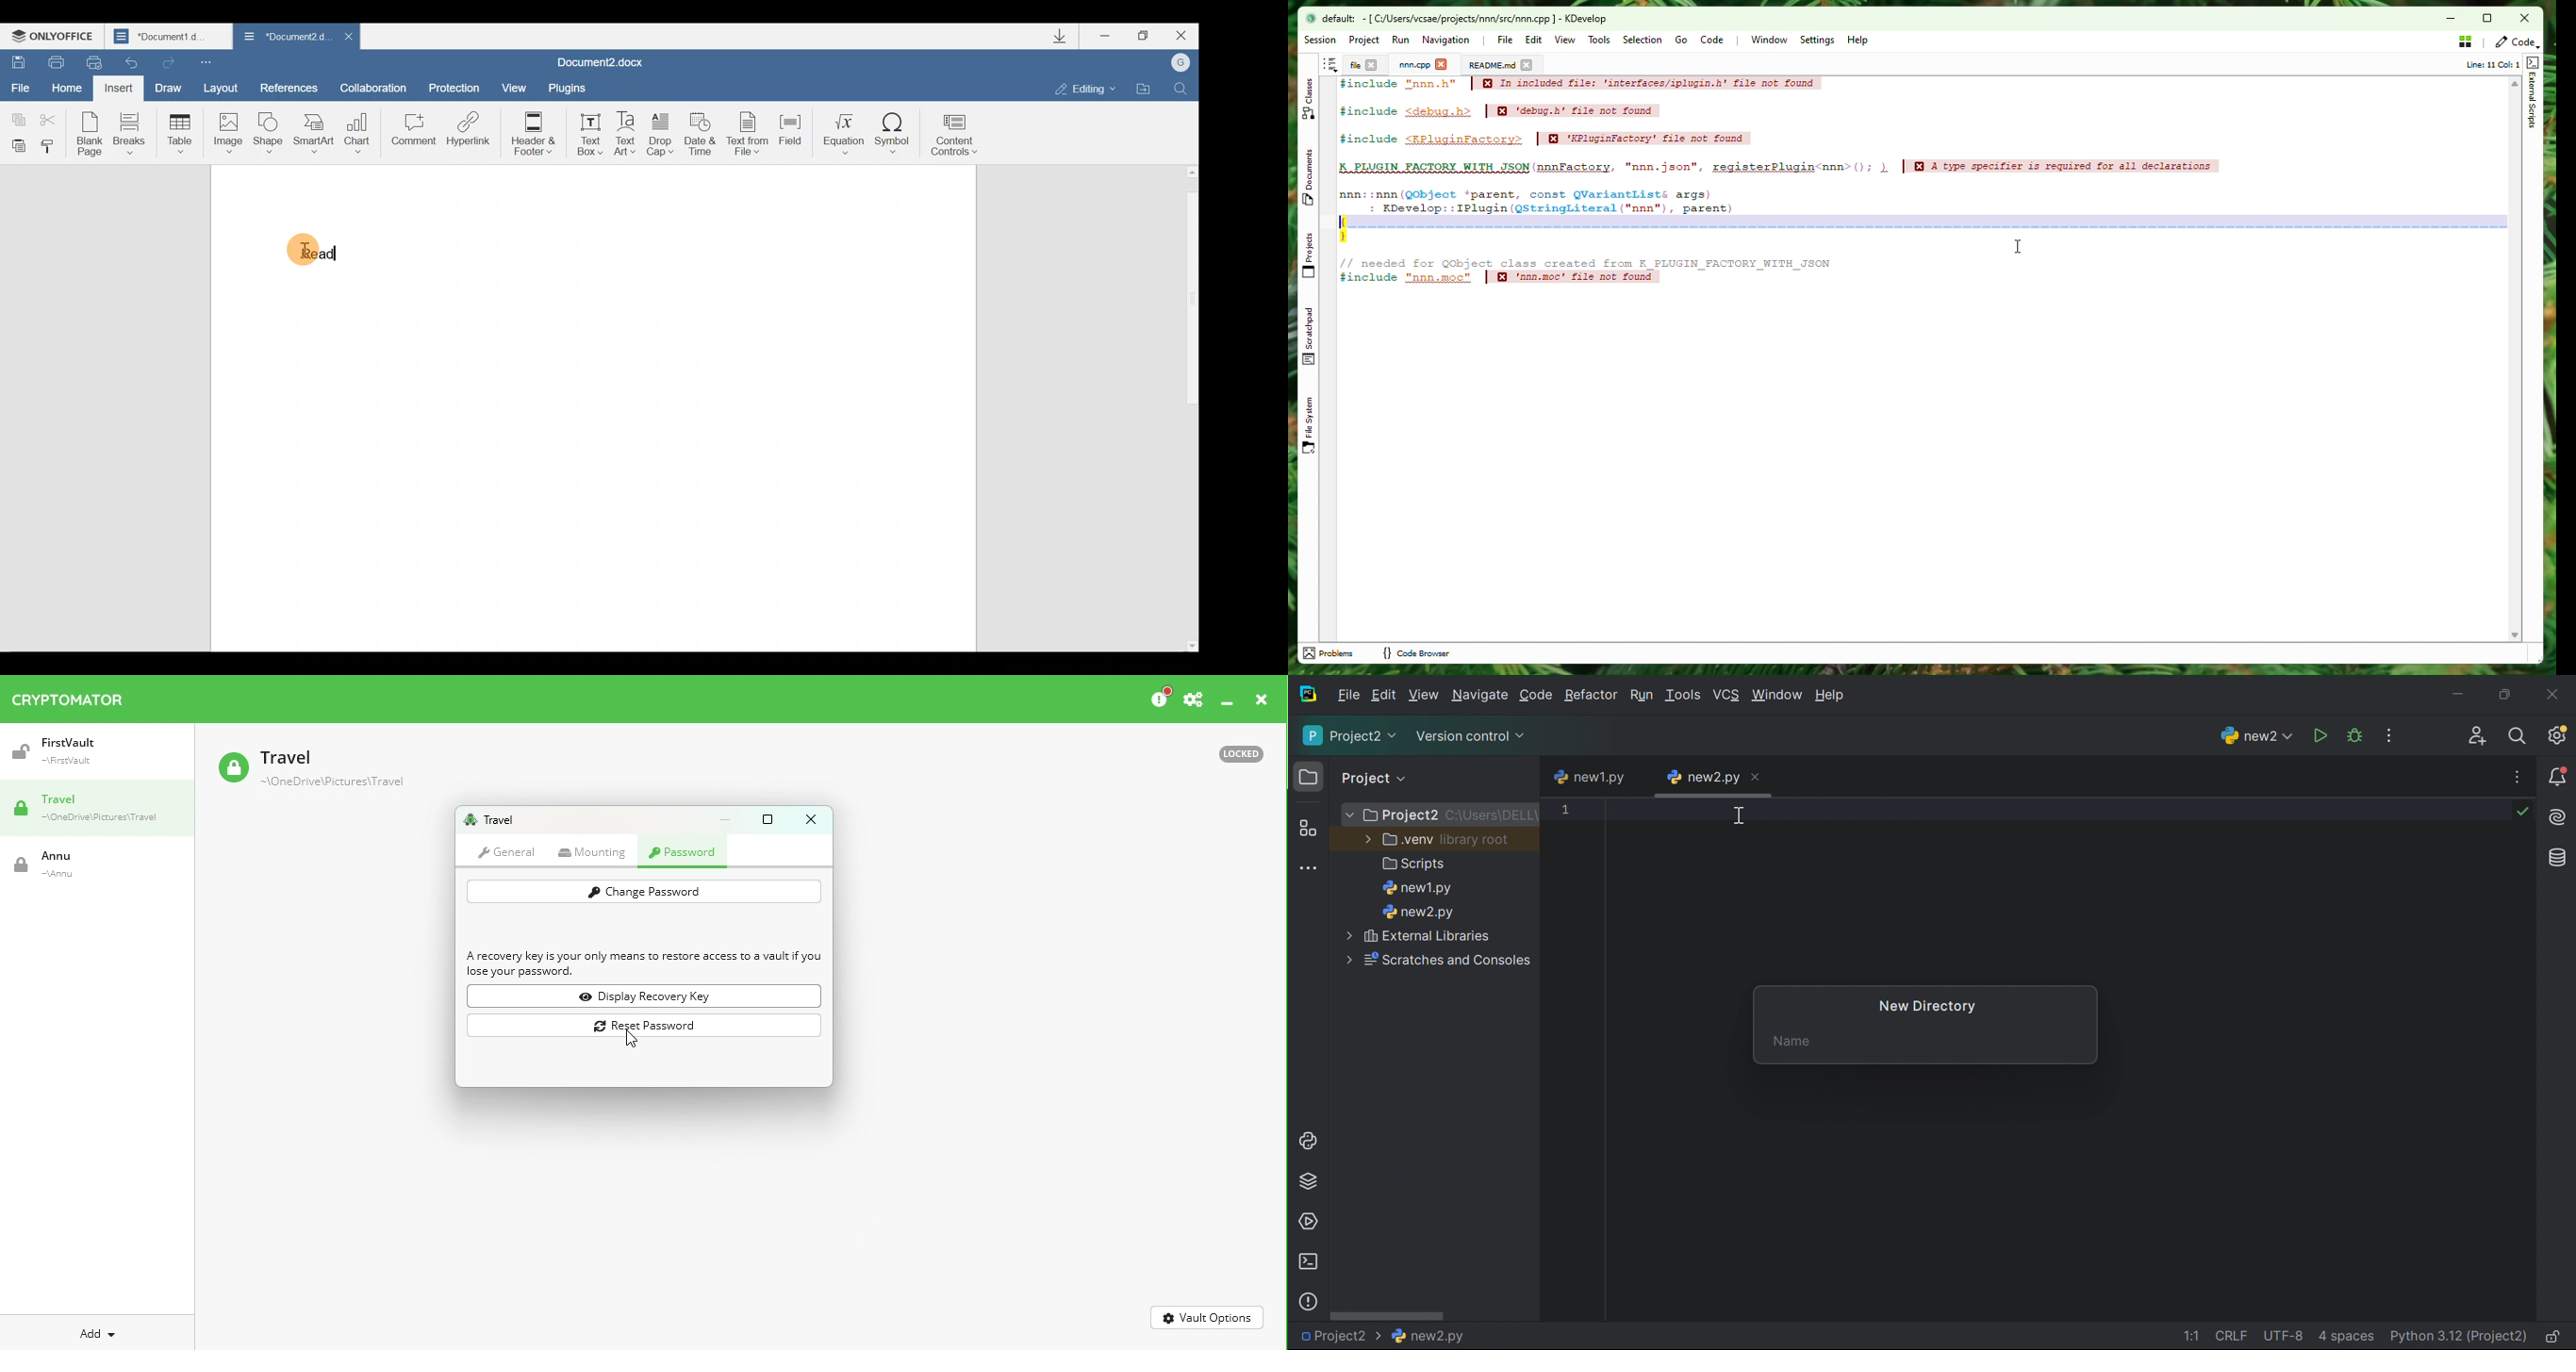 Image resolution: width=2576 pixels, height=1372 pixels. What do you see at coordinates (841, 133) in the screenshot?
I see `Equation` at bounding box center [841, 133].